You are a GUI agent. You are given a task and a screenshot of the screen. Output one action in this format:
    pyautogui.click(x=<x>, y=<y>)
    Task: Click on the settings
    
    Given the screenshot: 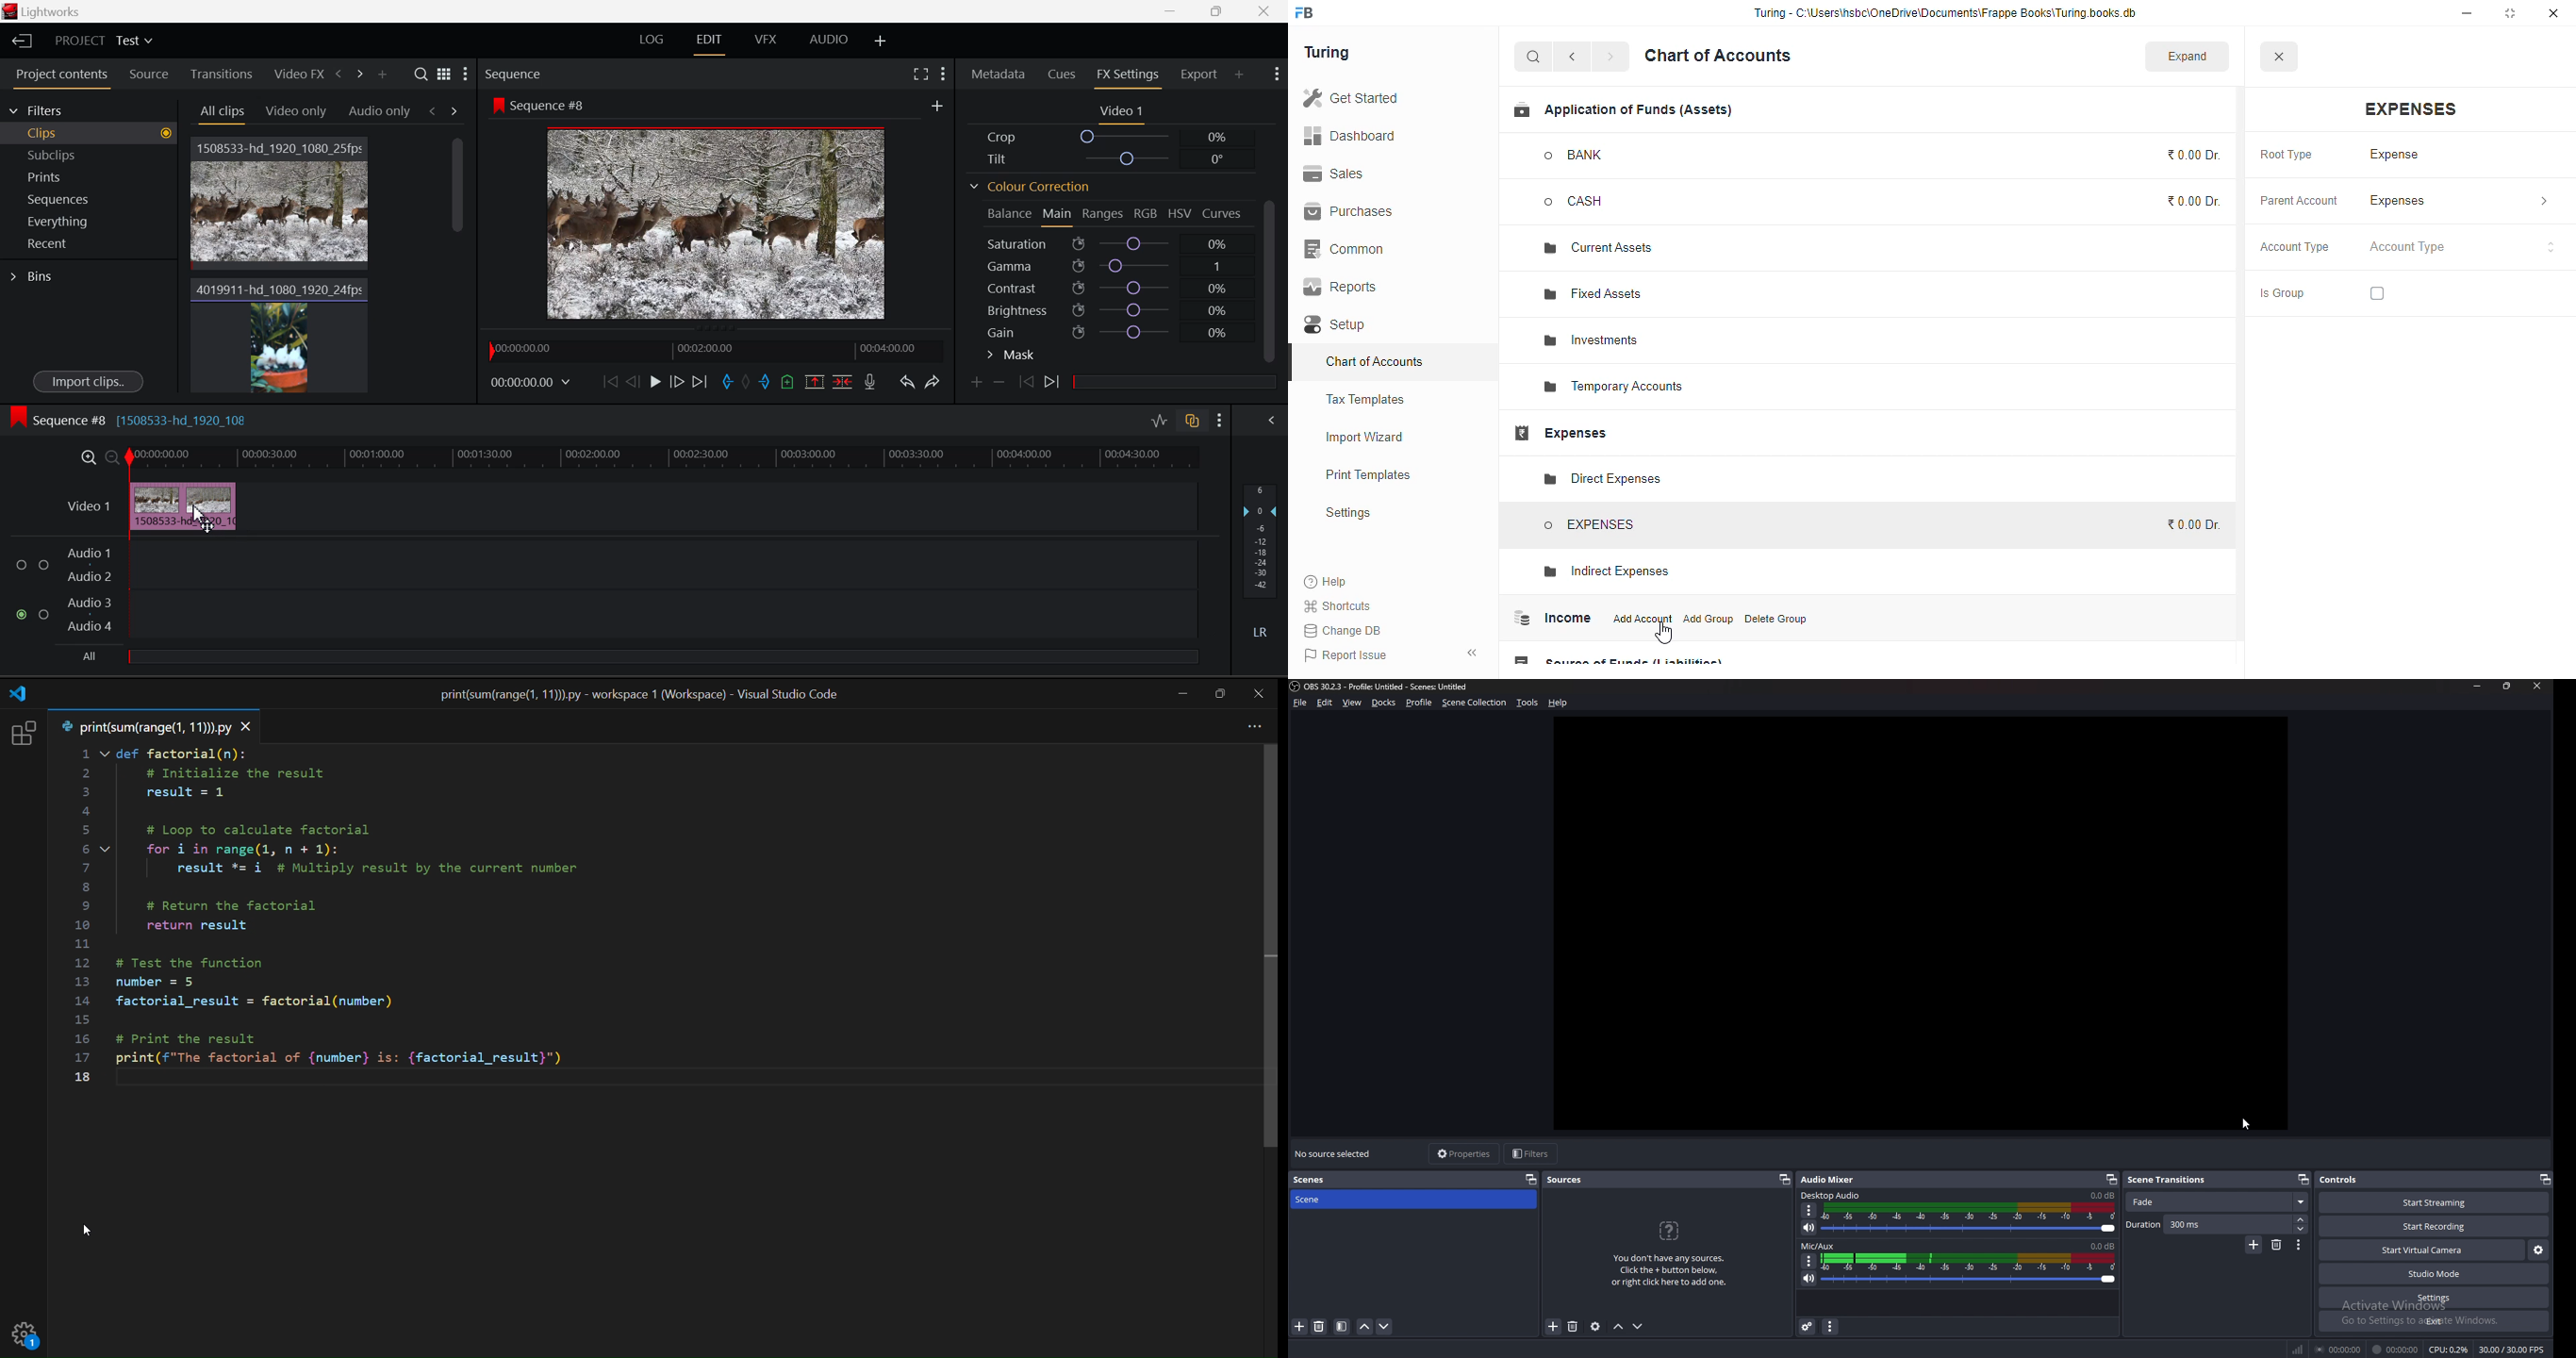 What is the action you would take?
    pyautogui.click(x=2434, y=1298)
    